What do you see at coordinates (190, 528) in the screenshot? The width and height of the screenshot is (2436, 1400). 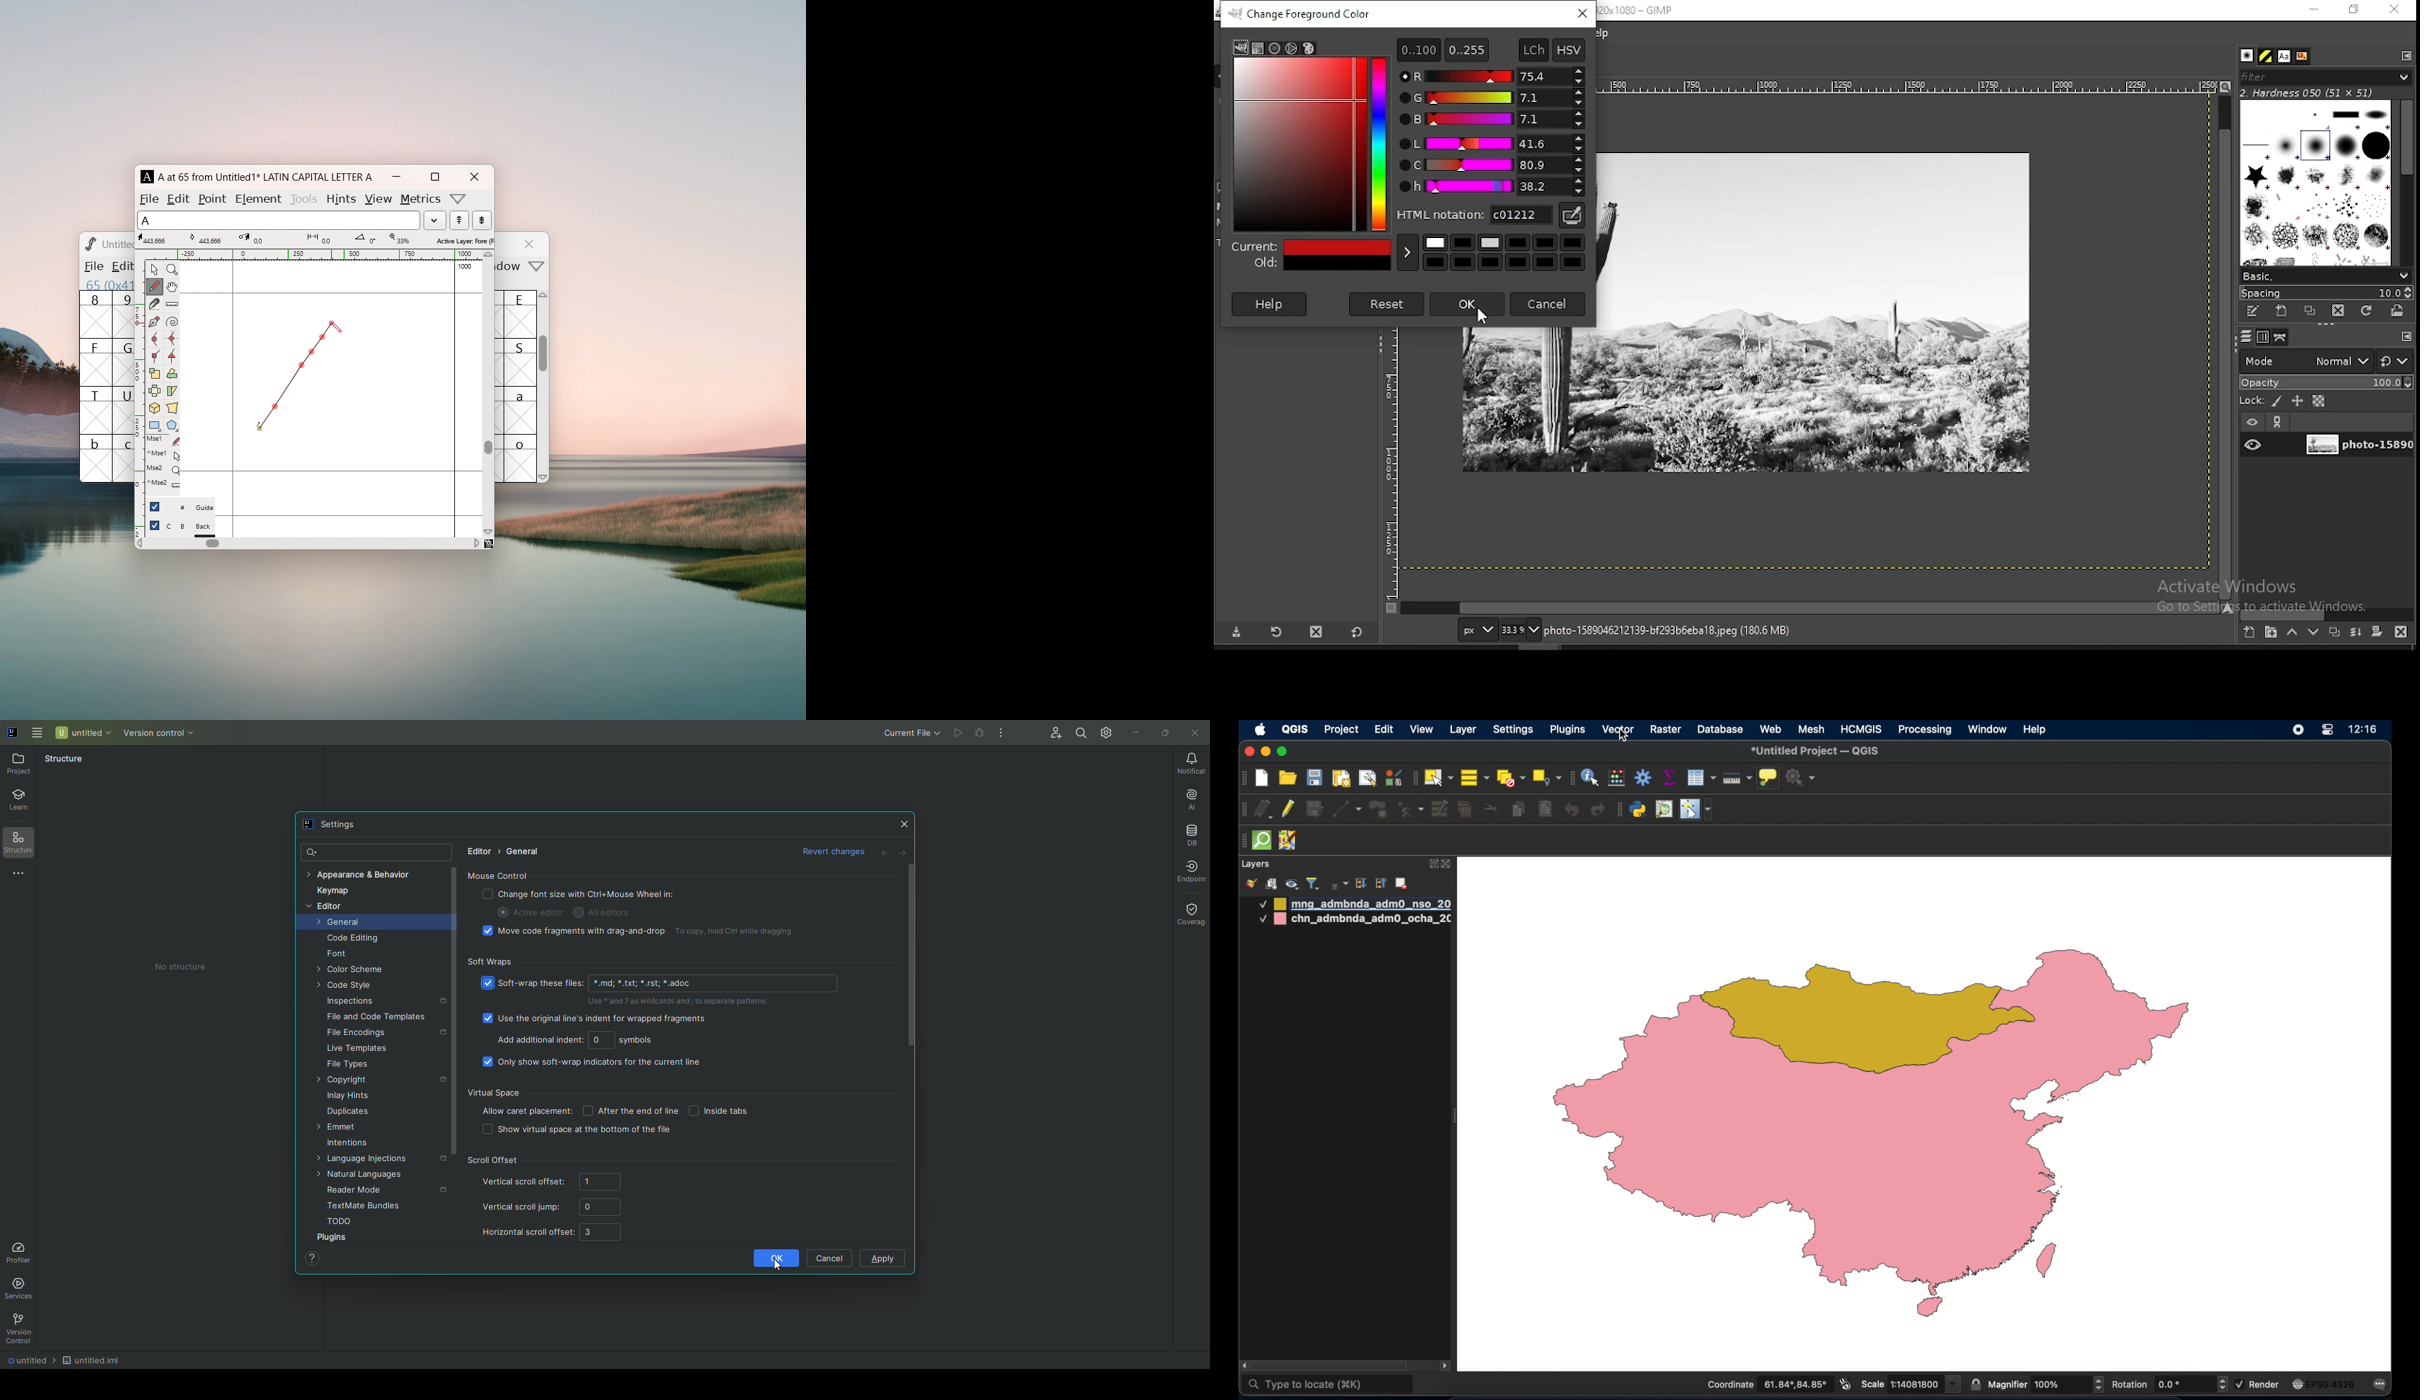 I see `C B Back` at bounding box center [190, 528].